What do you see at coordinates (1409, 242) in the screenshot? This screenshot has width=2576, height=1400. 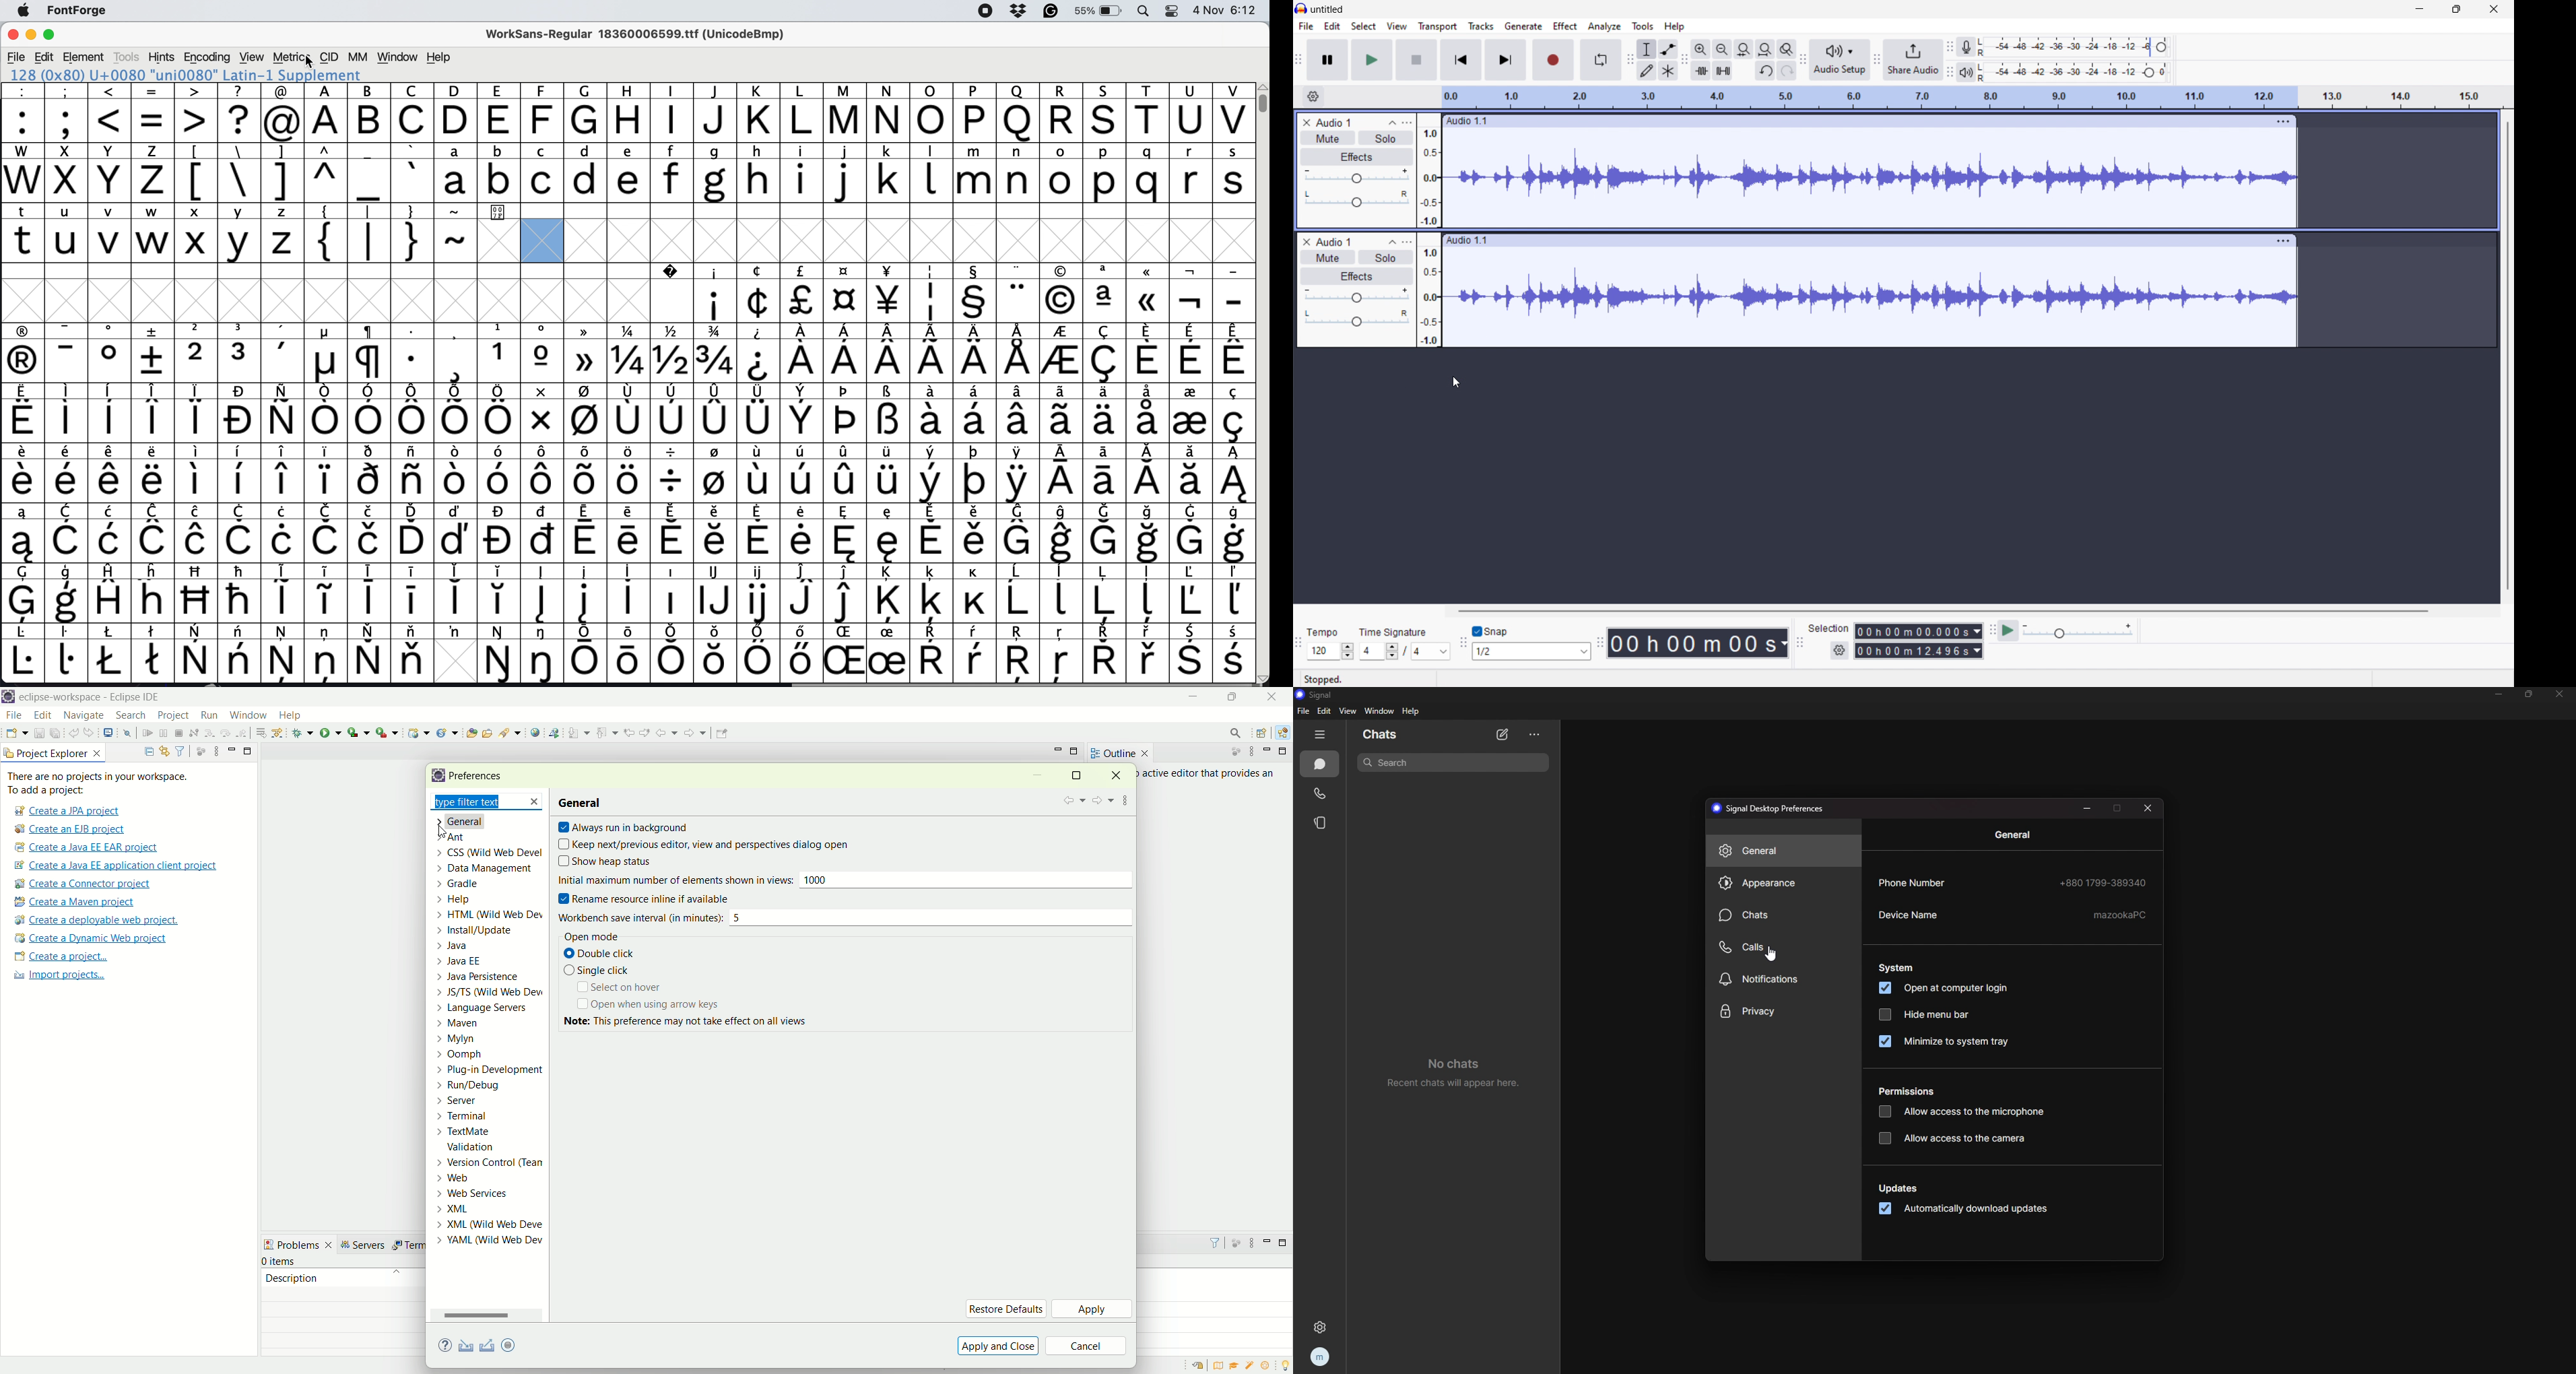 I see `track control panel menu` at bounding box center [1409, 242].